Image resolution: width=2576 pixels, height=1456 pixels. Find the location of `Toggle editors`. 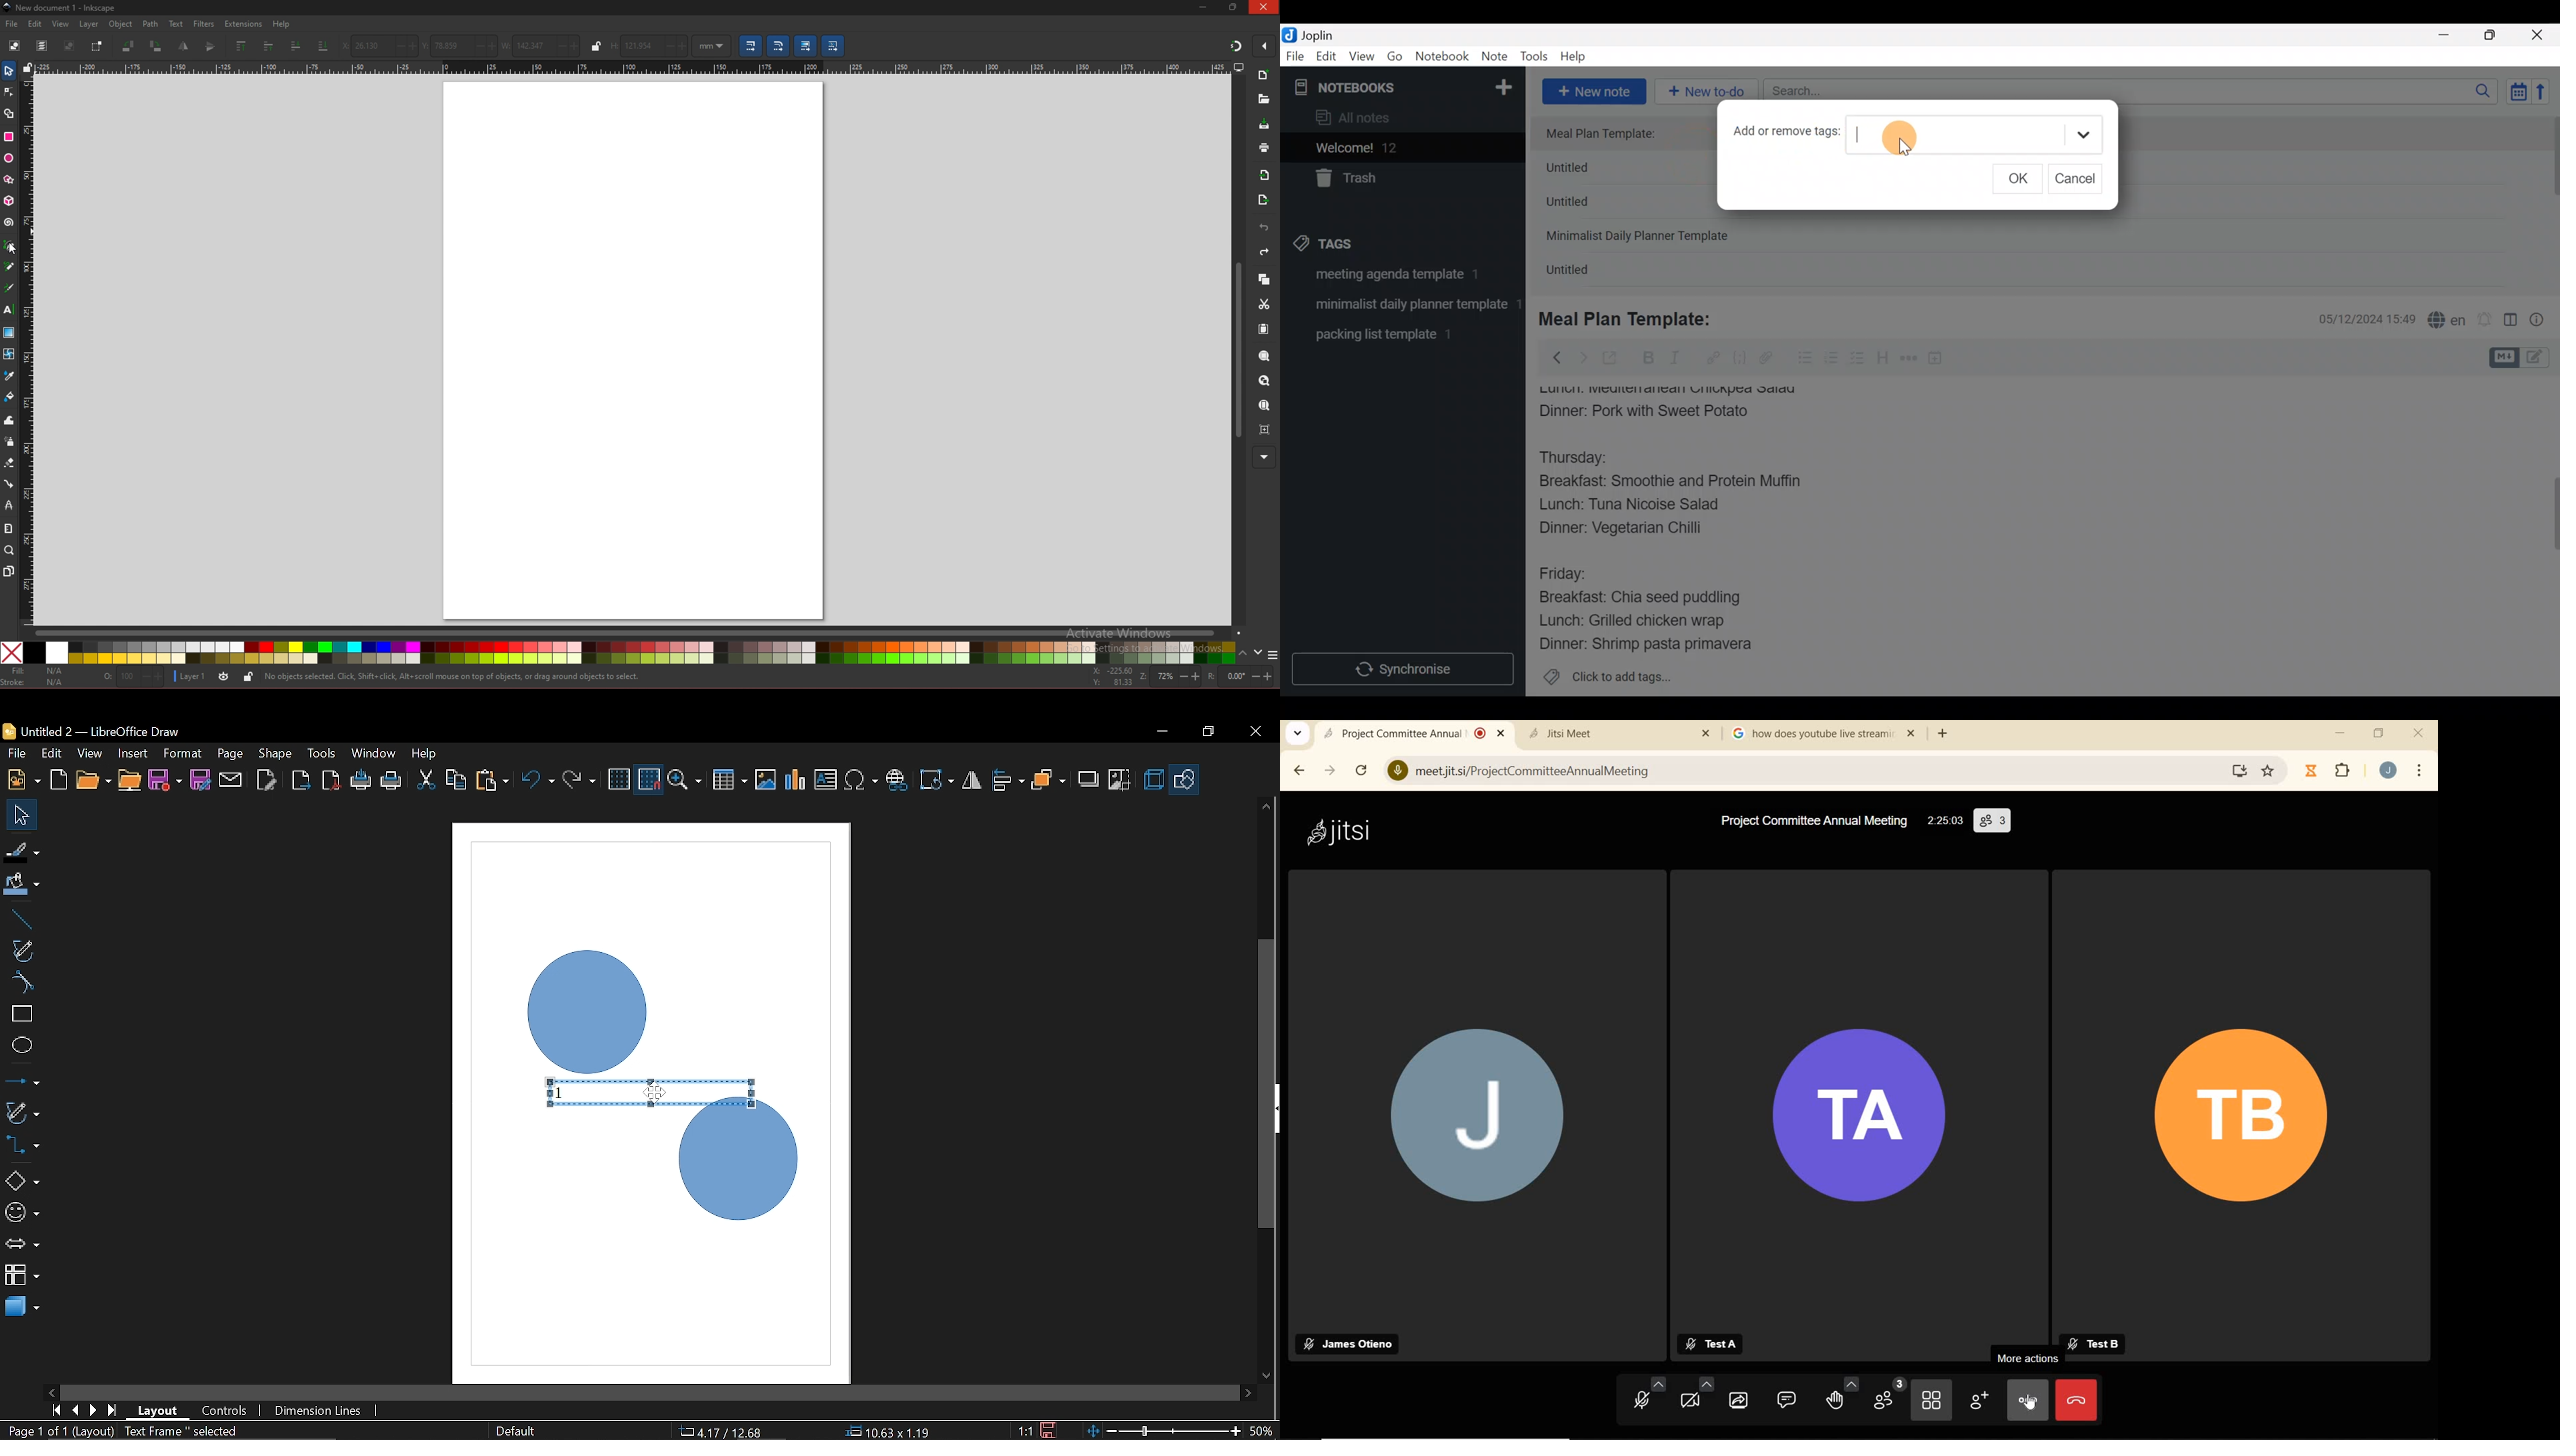

Toggle editors is located at coordinates (2523, 356).